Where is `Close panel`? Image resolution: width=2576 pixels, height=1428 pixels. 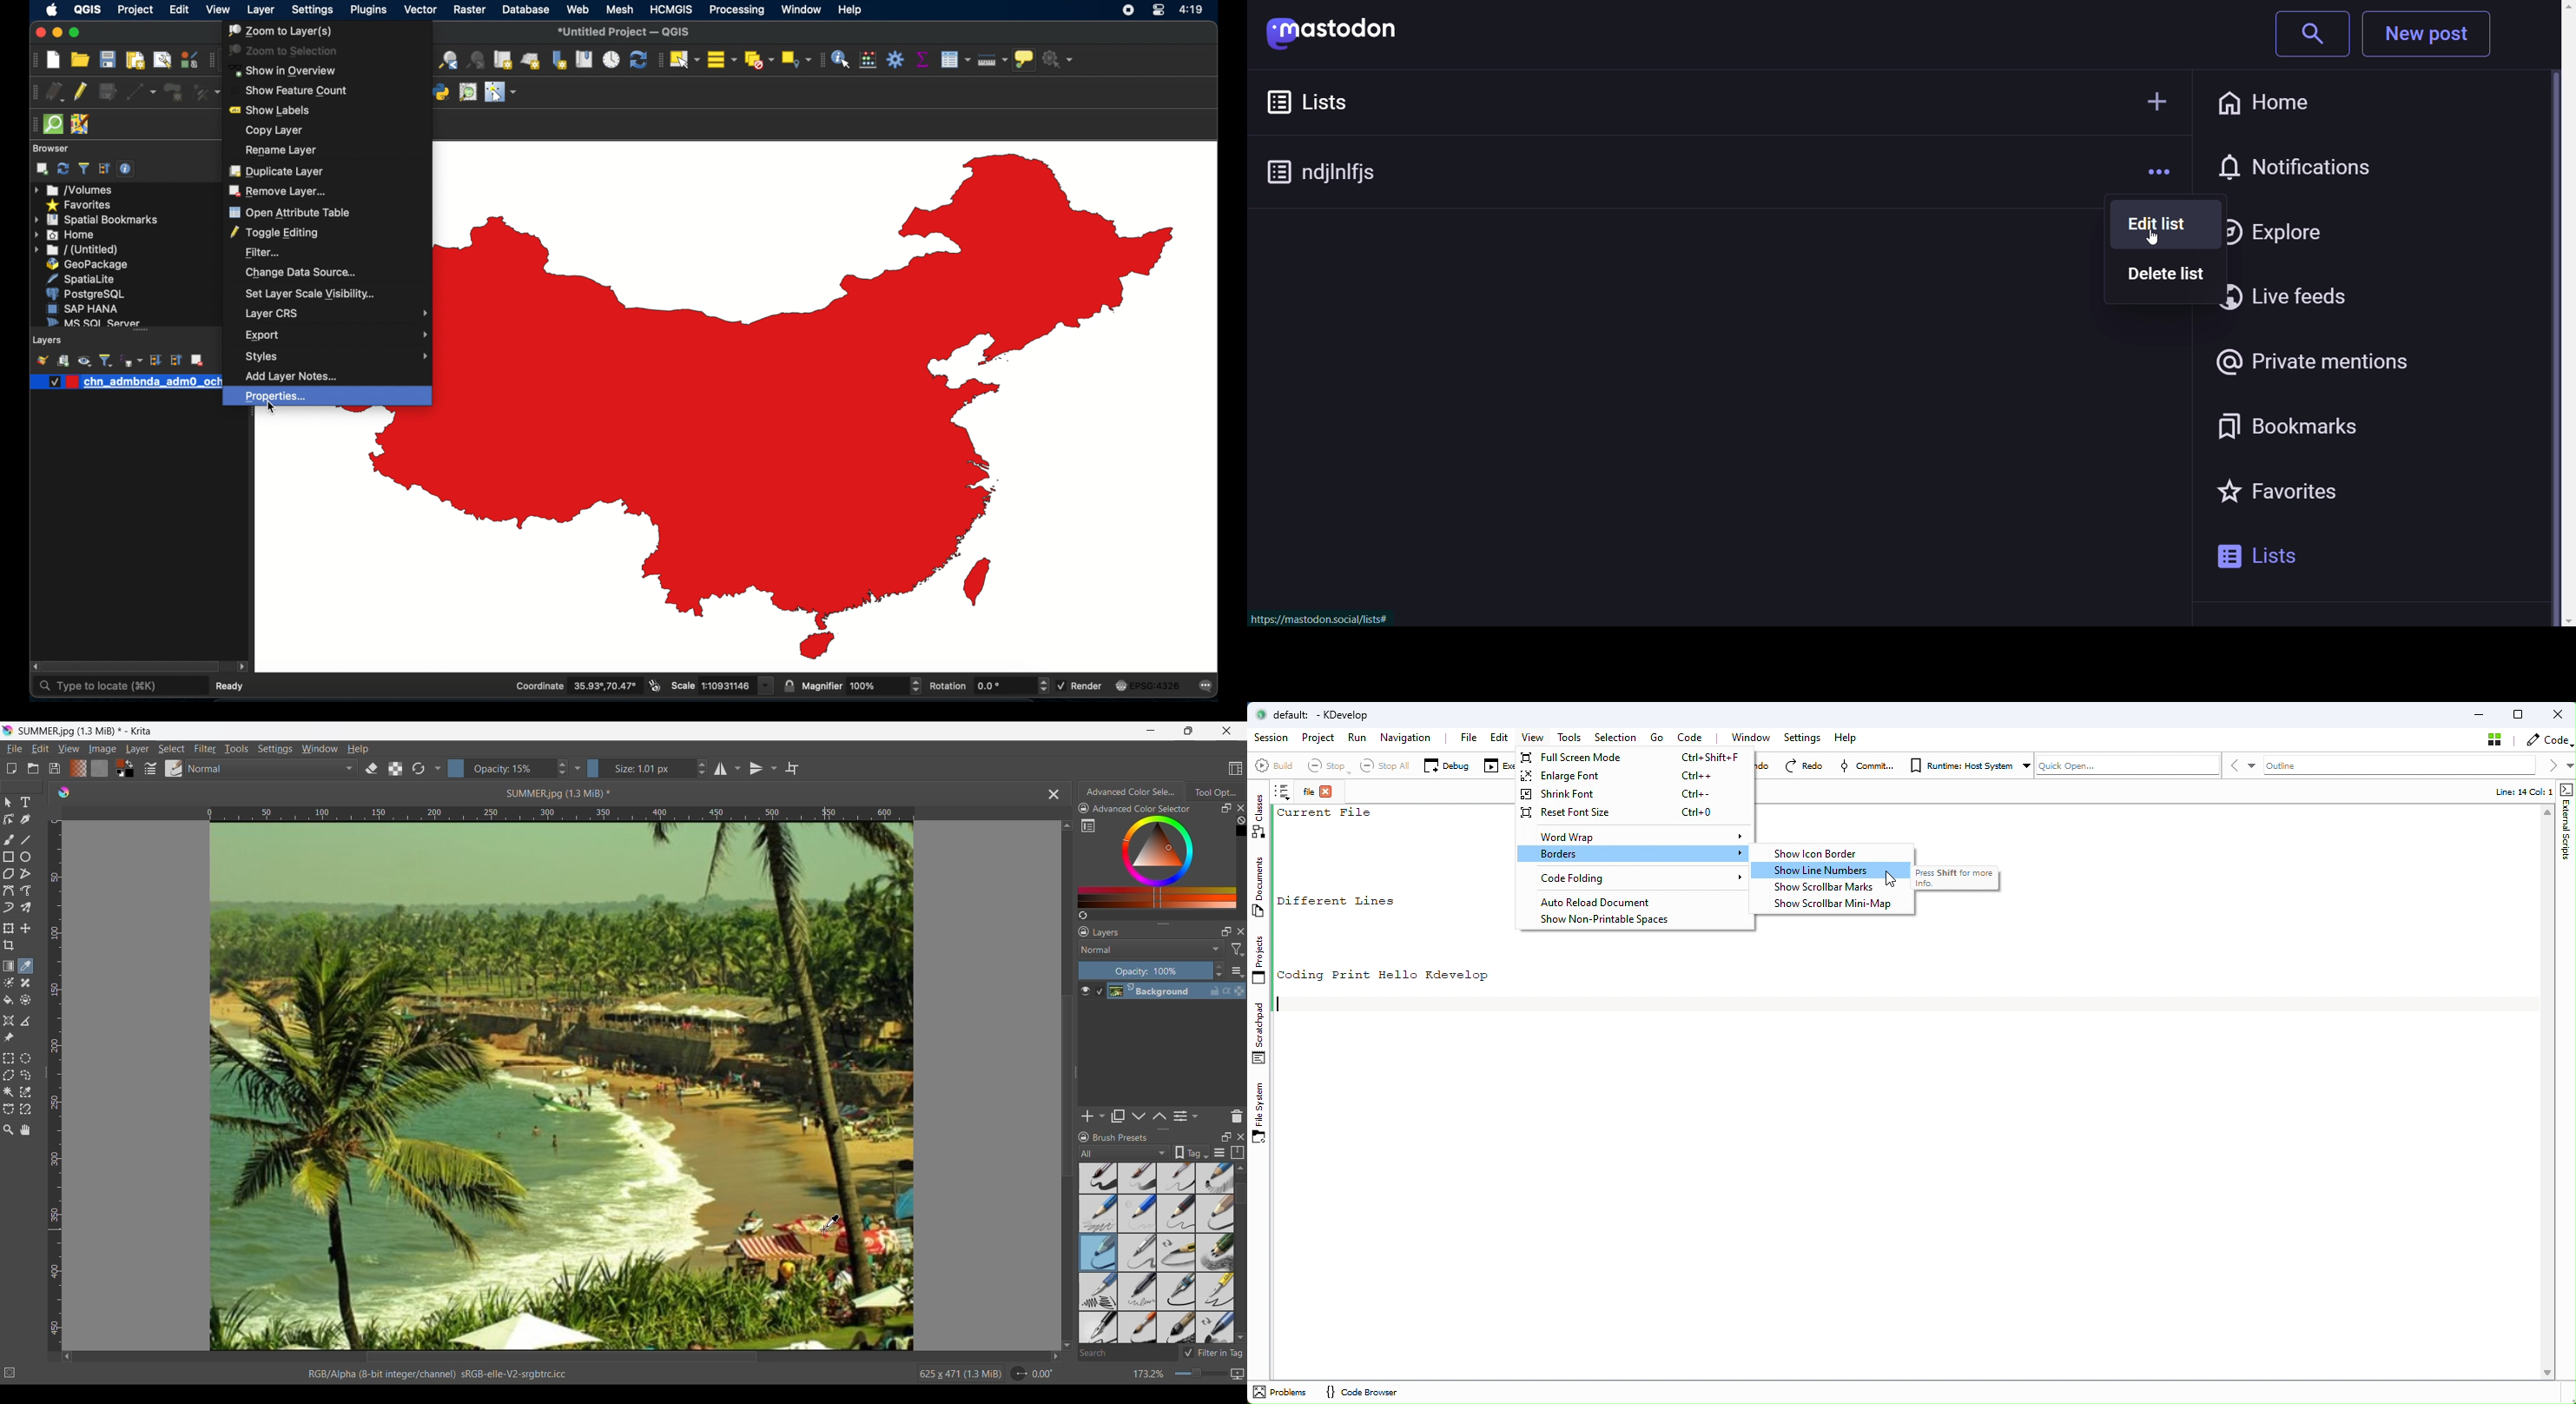 Close panel is located at coordinates (1242, 931).